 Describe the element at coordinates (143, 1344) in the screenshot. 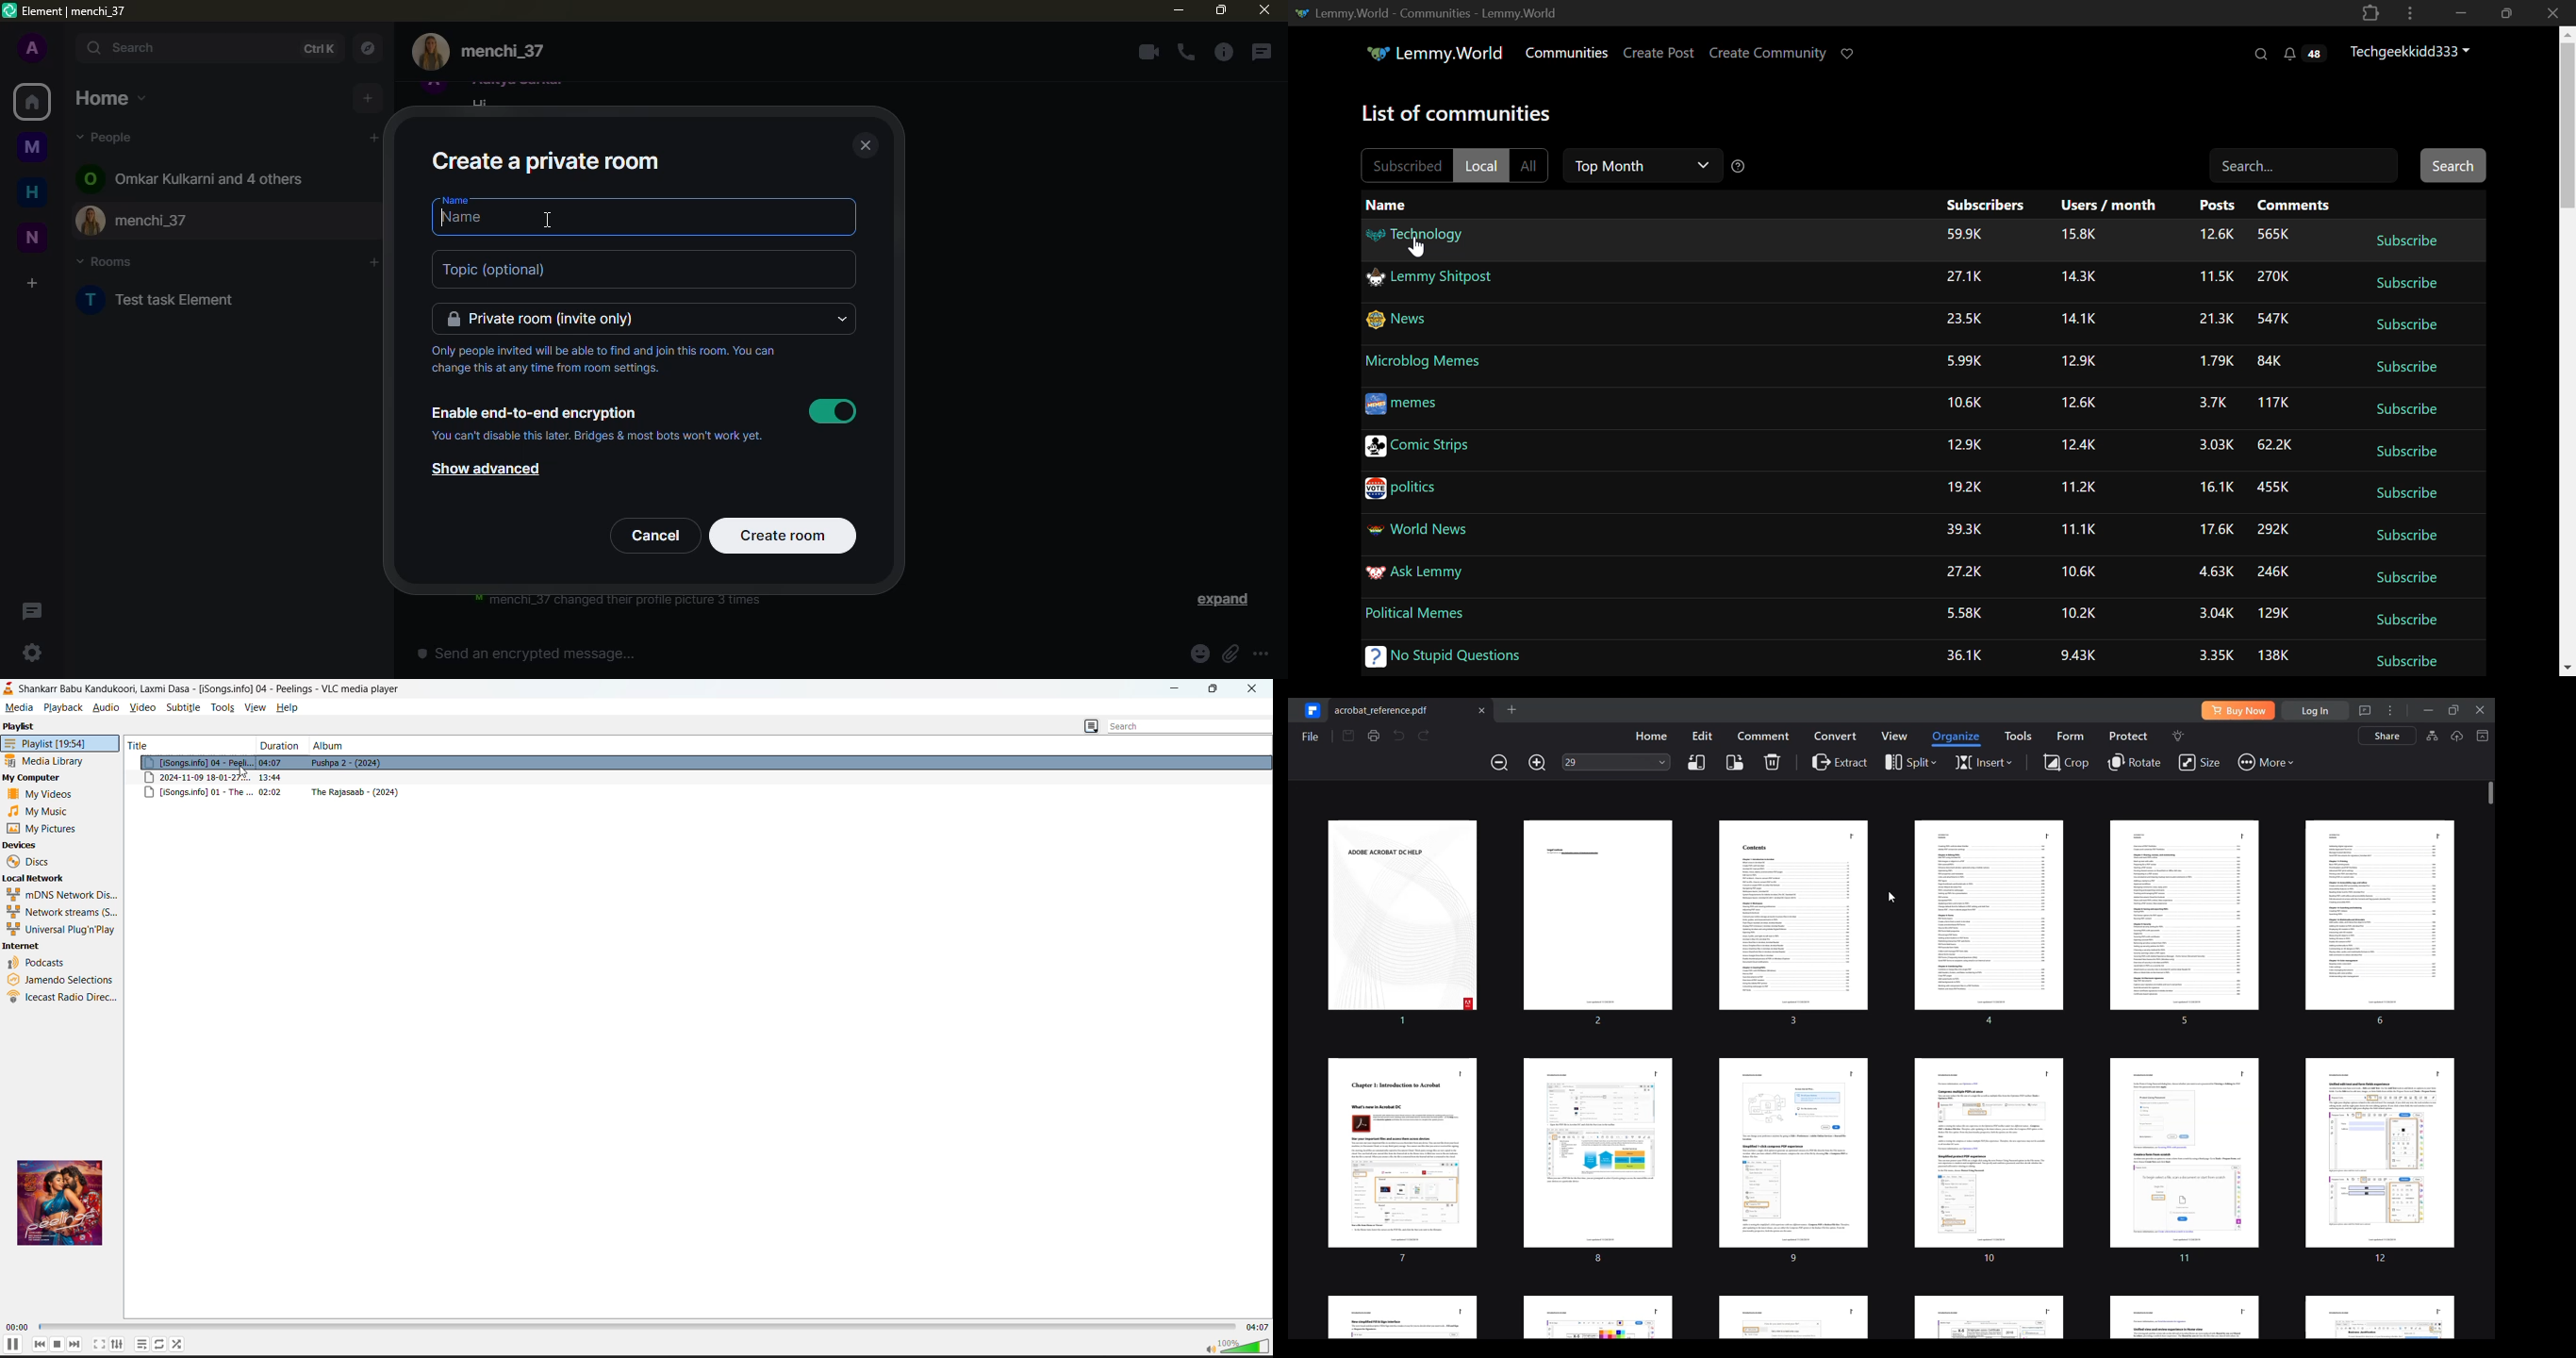

I see `toggle playlist` at that location.